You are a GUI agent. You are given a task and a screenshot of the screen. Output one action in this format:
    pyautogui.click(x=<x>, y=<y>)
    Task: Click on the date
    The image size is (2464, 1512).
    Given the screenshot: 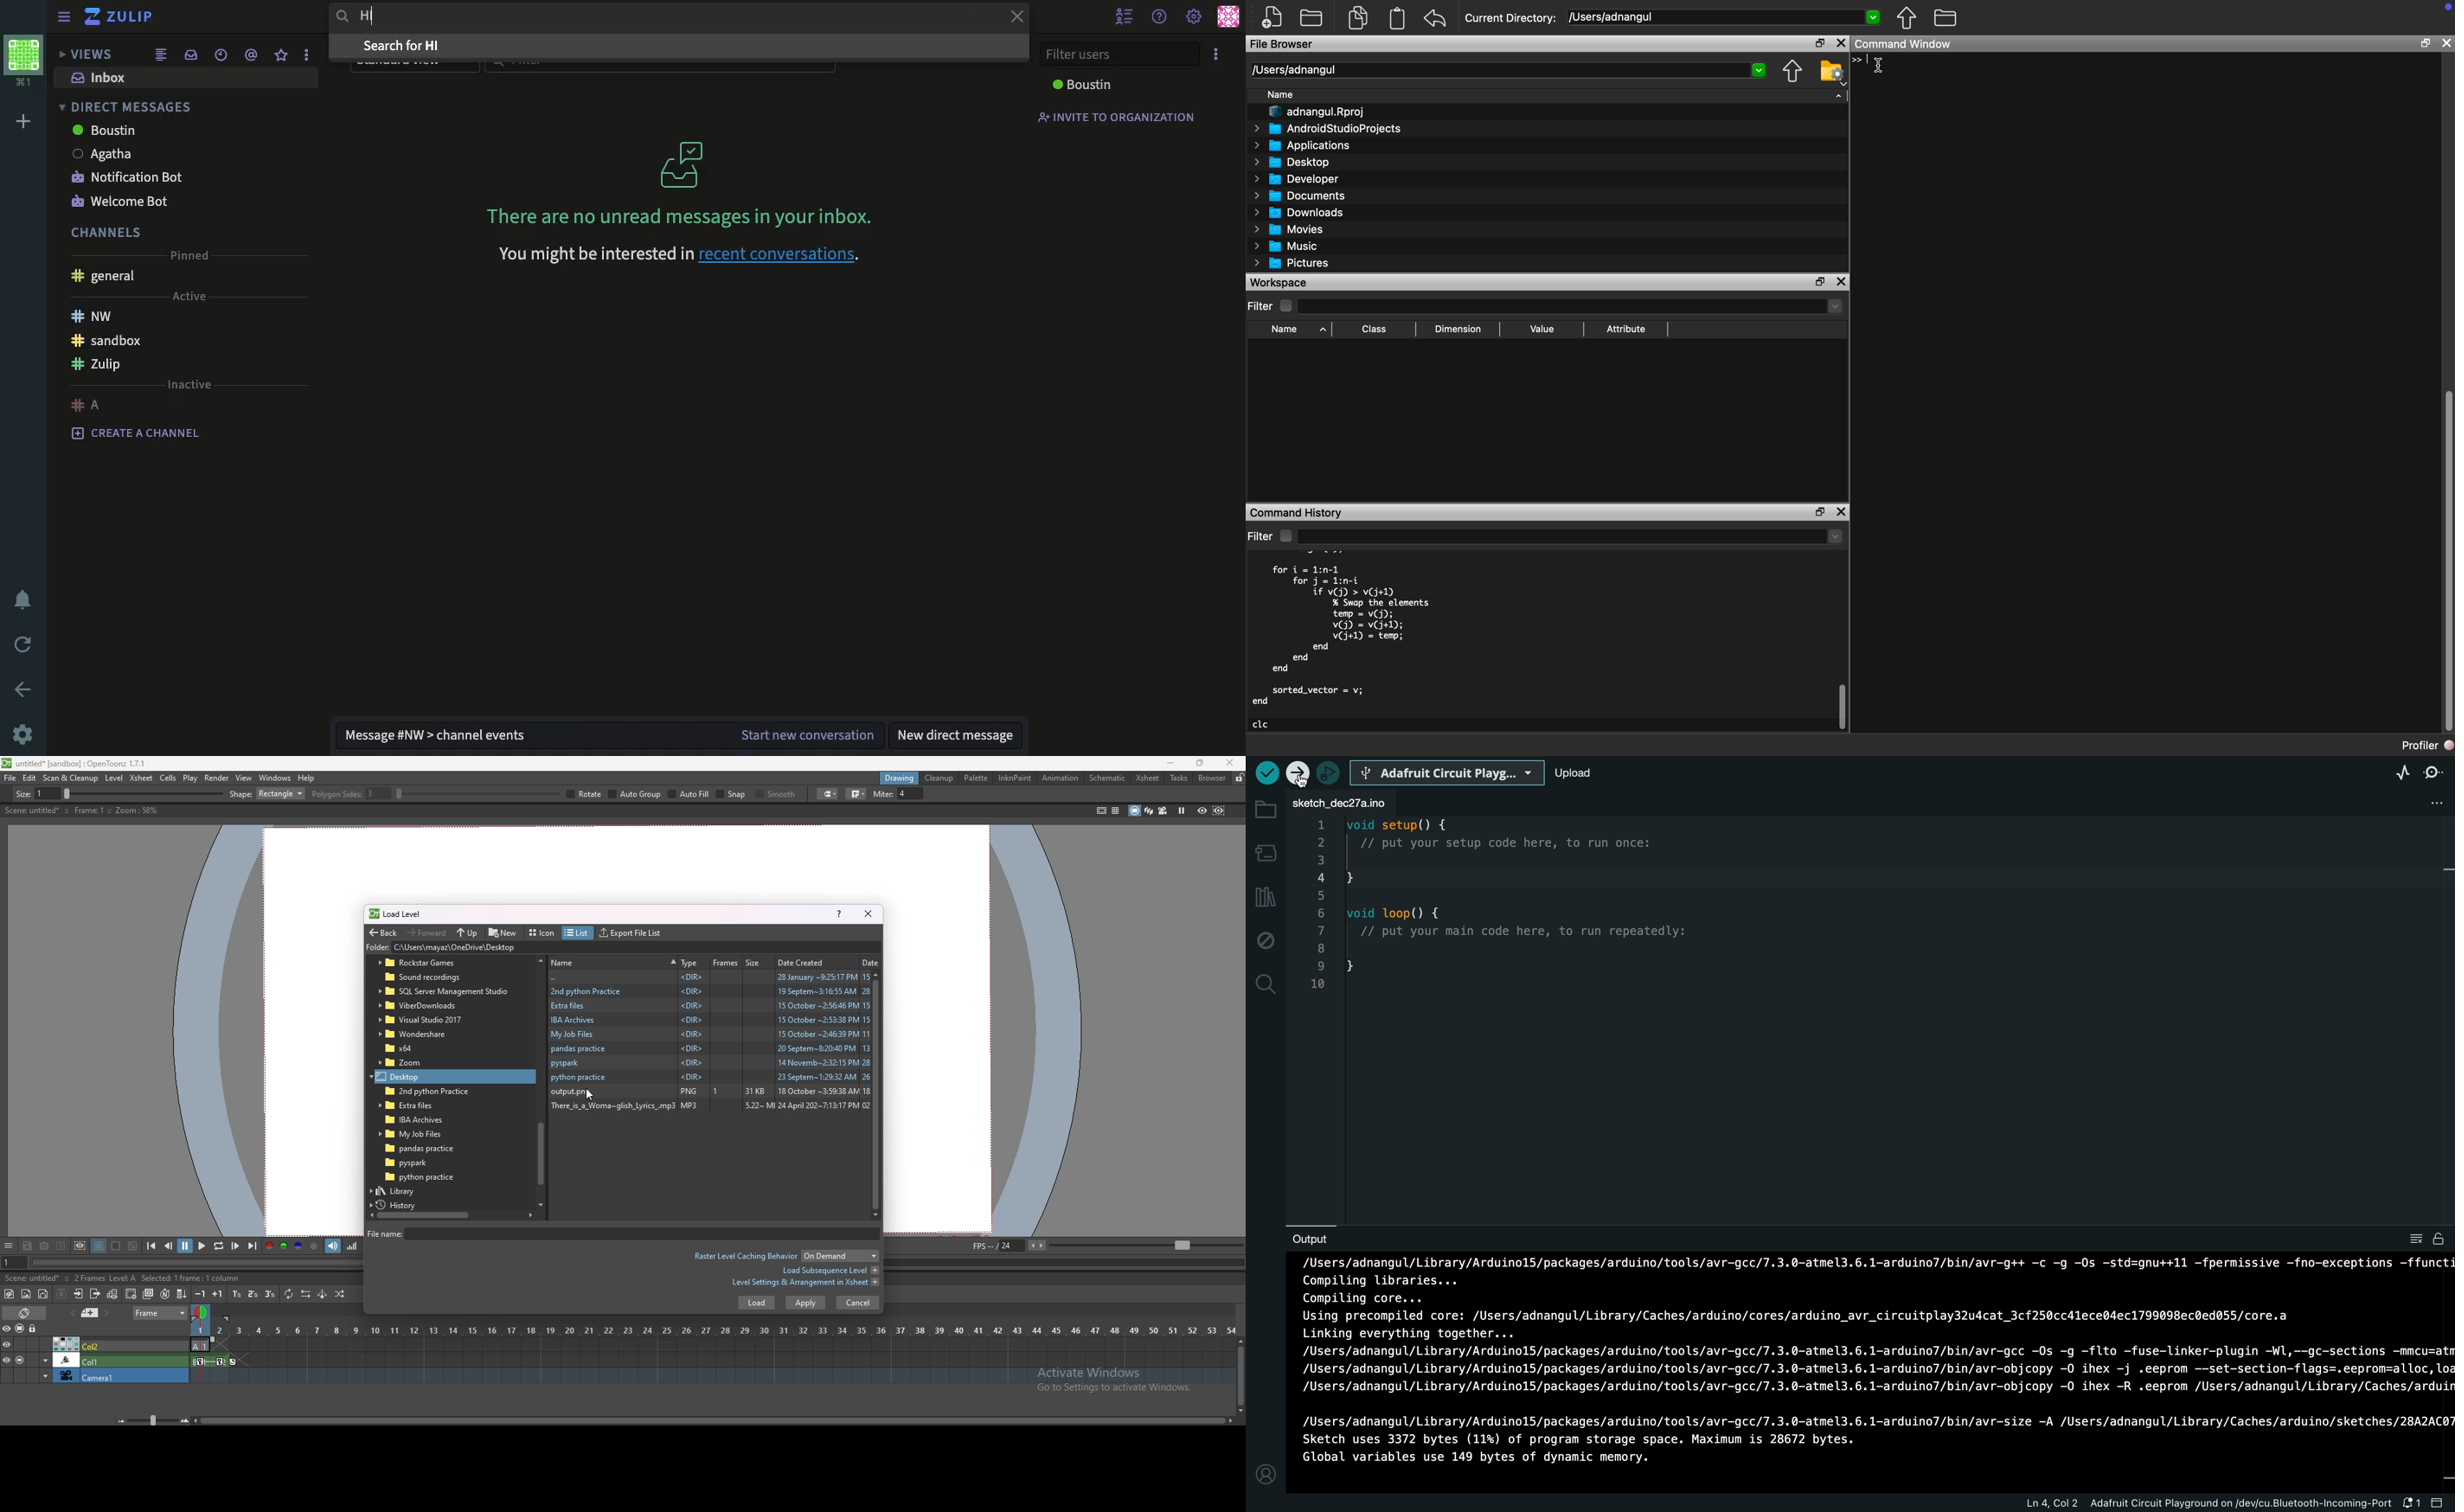 What is the action you would take?
    pyautogui.click(x=871, y=962)
    